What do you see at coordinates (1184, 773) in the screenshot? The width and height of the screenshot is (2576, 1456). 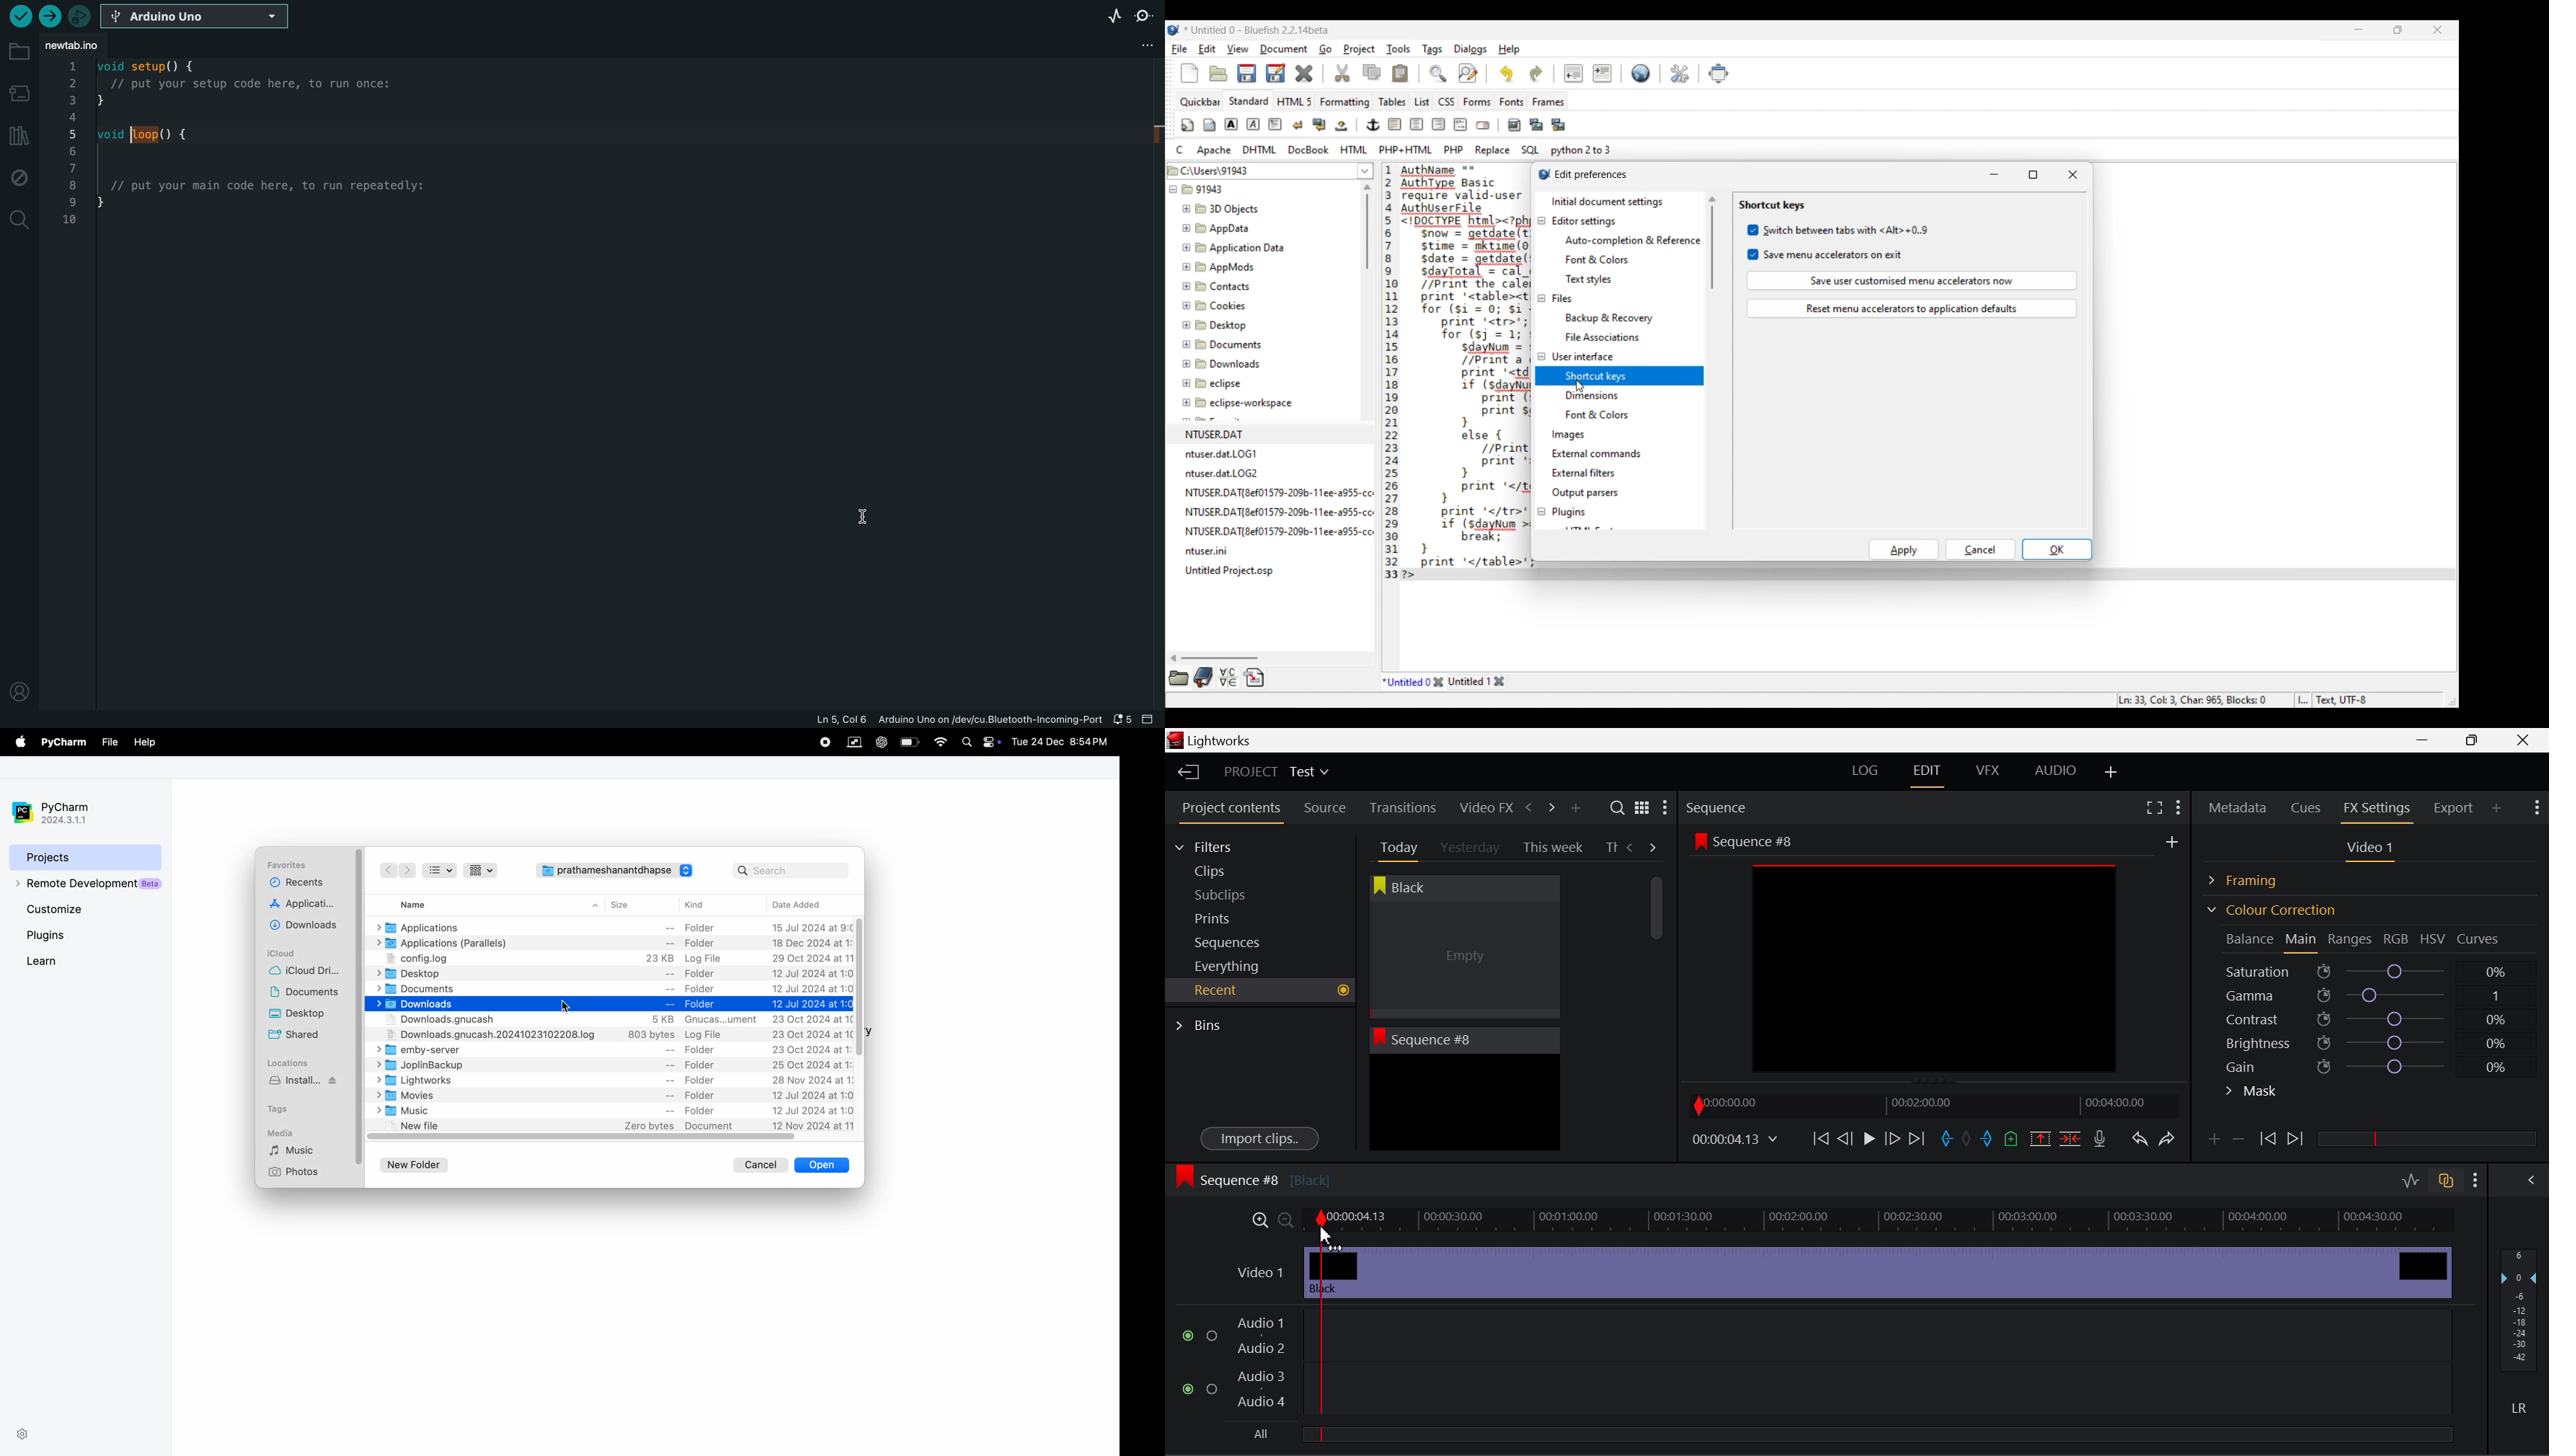 I see `Back to Homepage` at bounding box center [1184, 773].